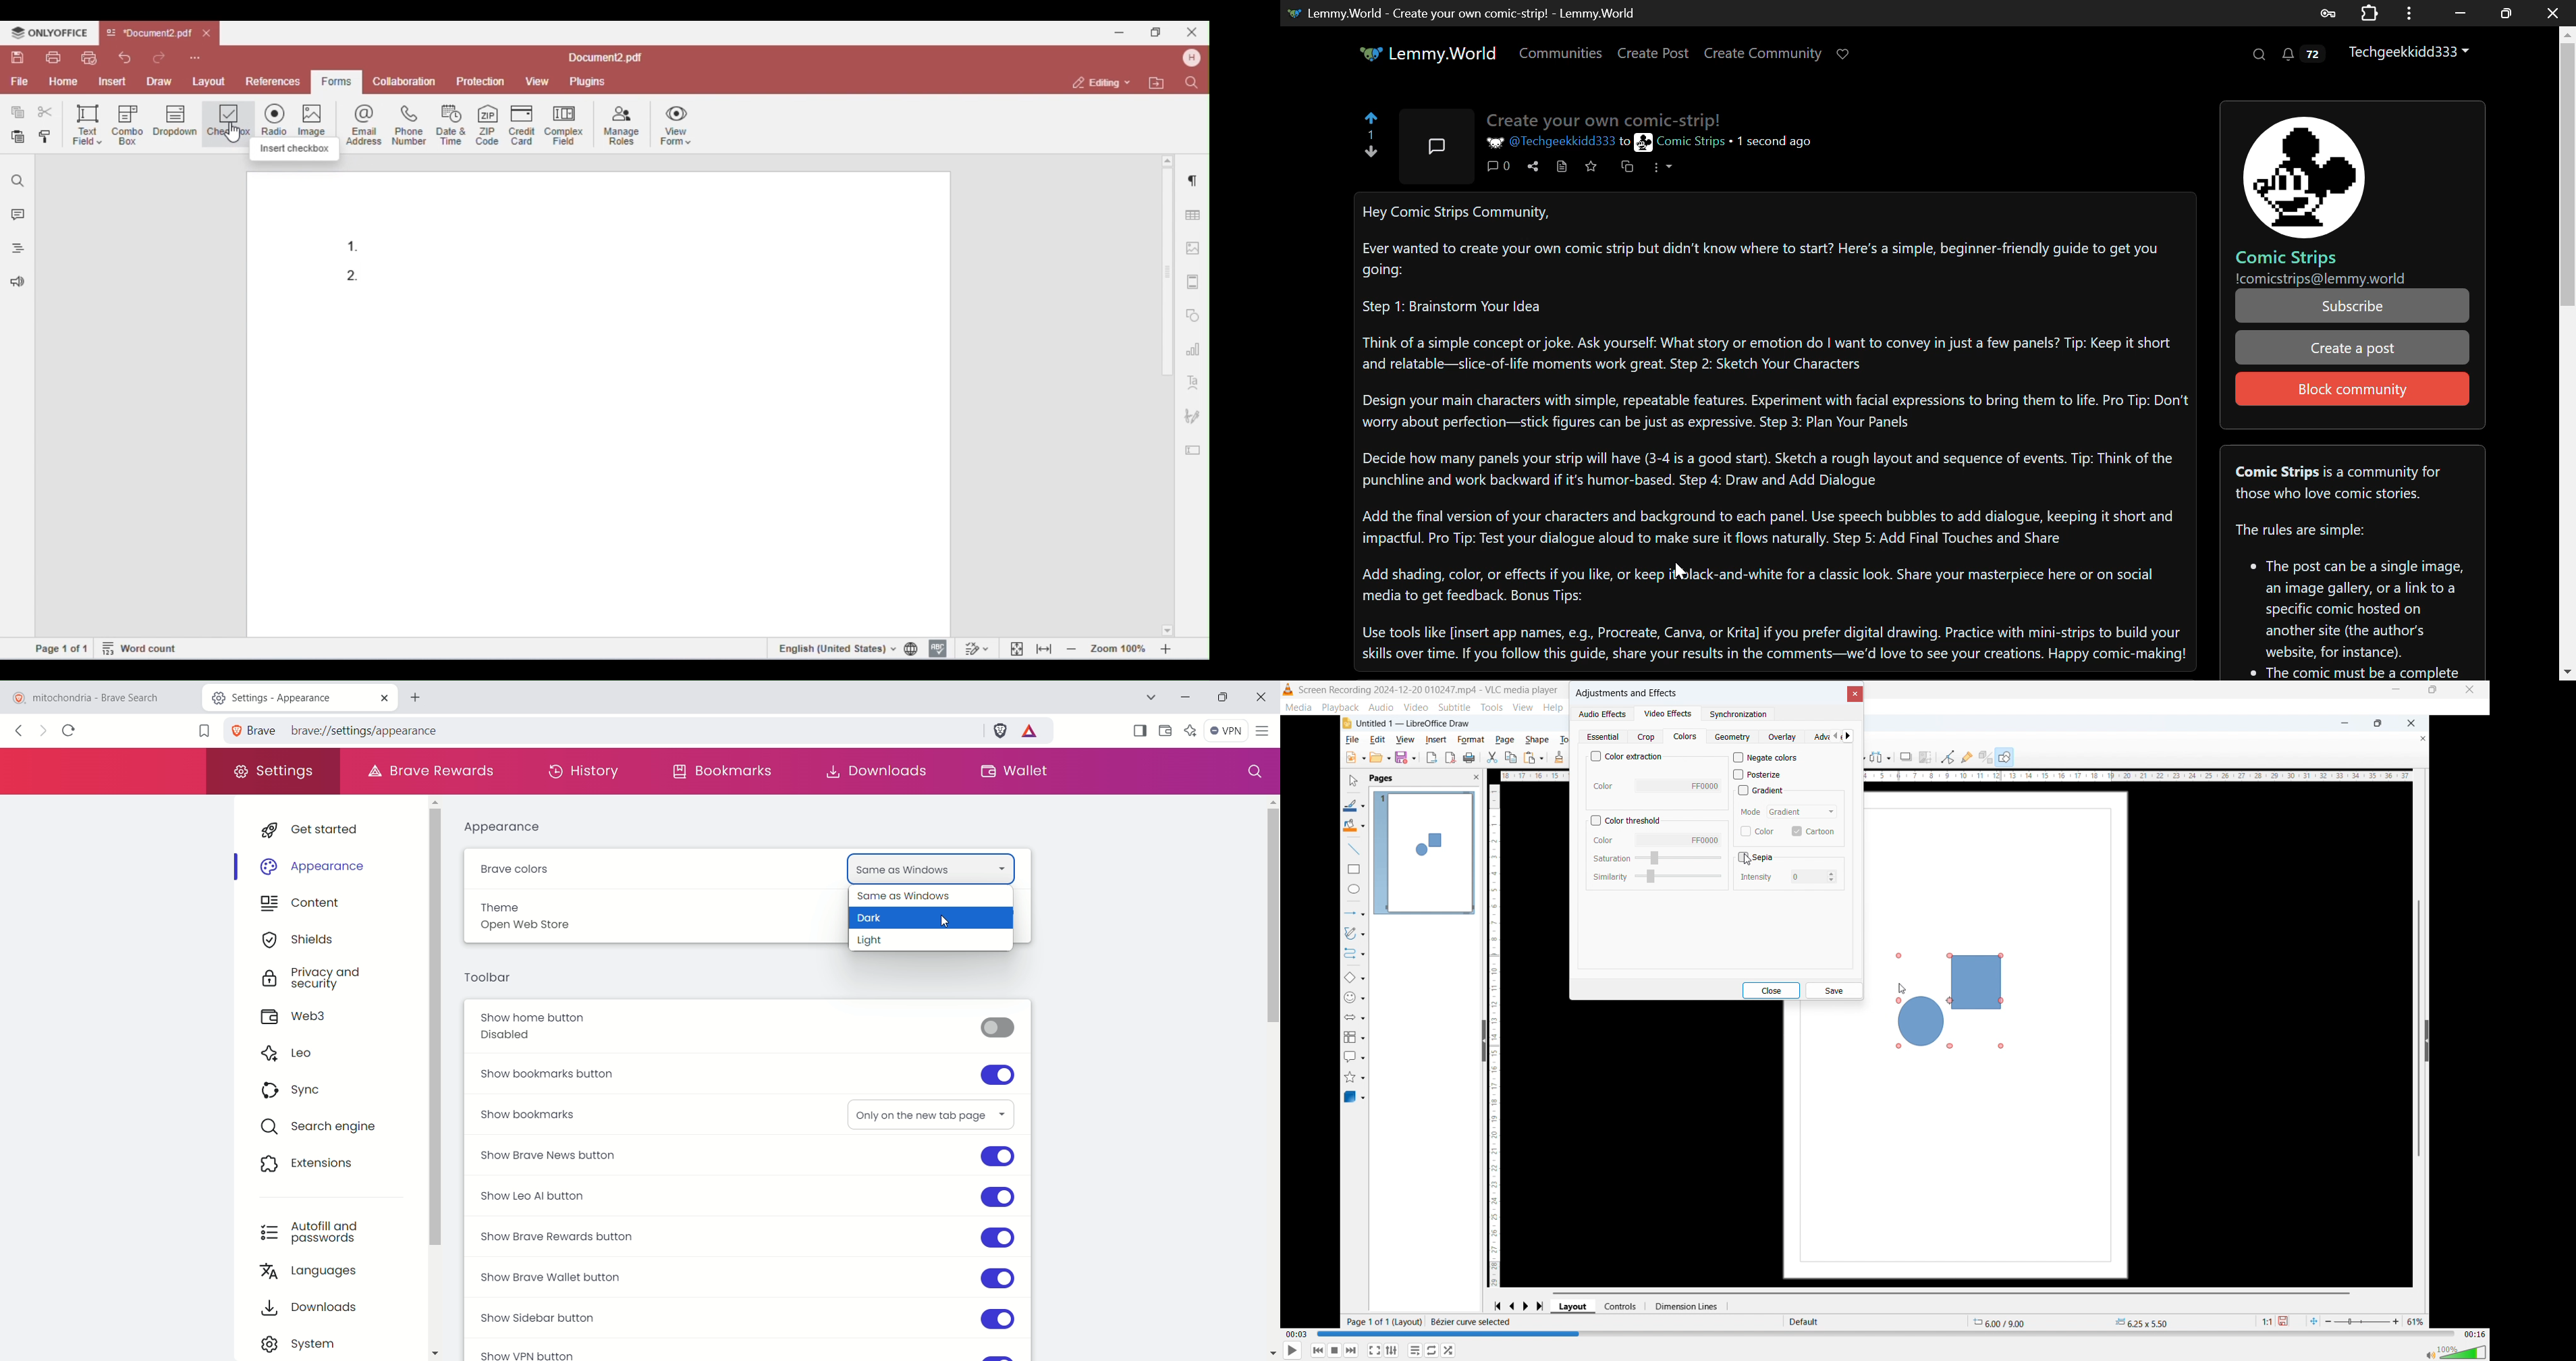  I want to click on Toggle playlist, so click(1415, 1350).